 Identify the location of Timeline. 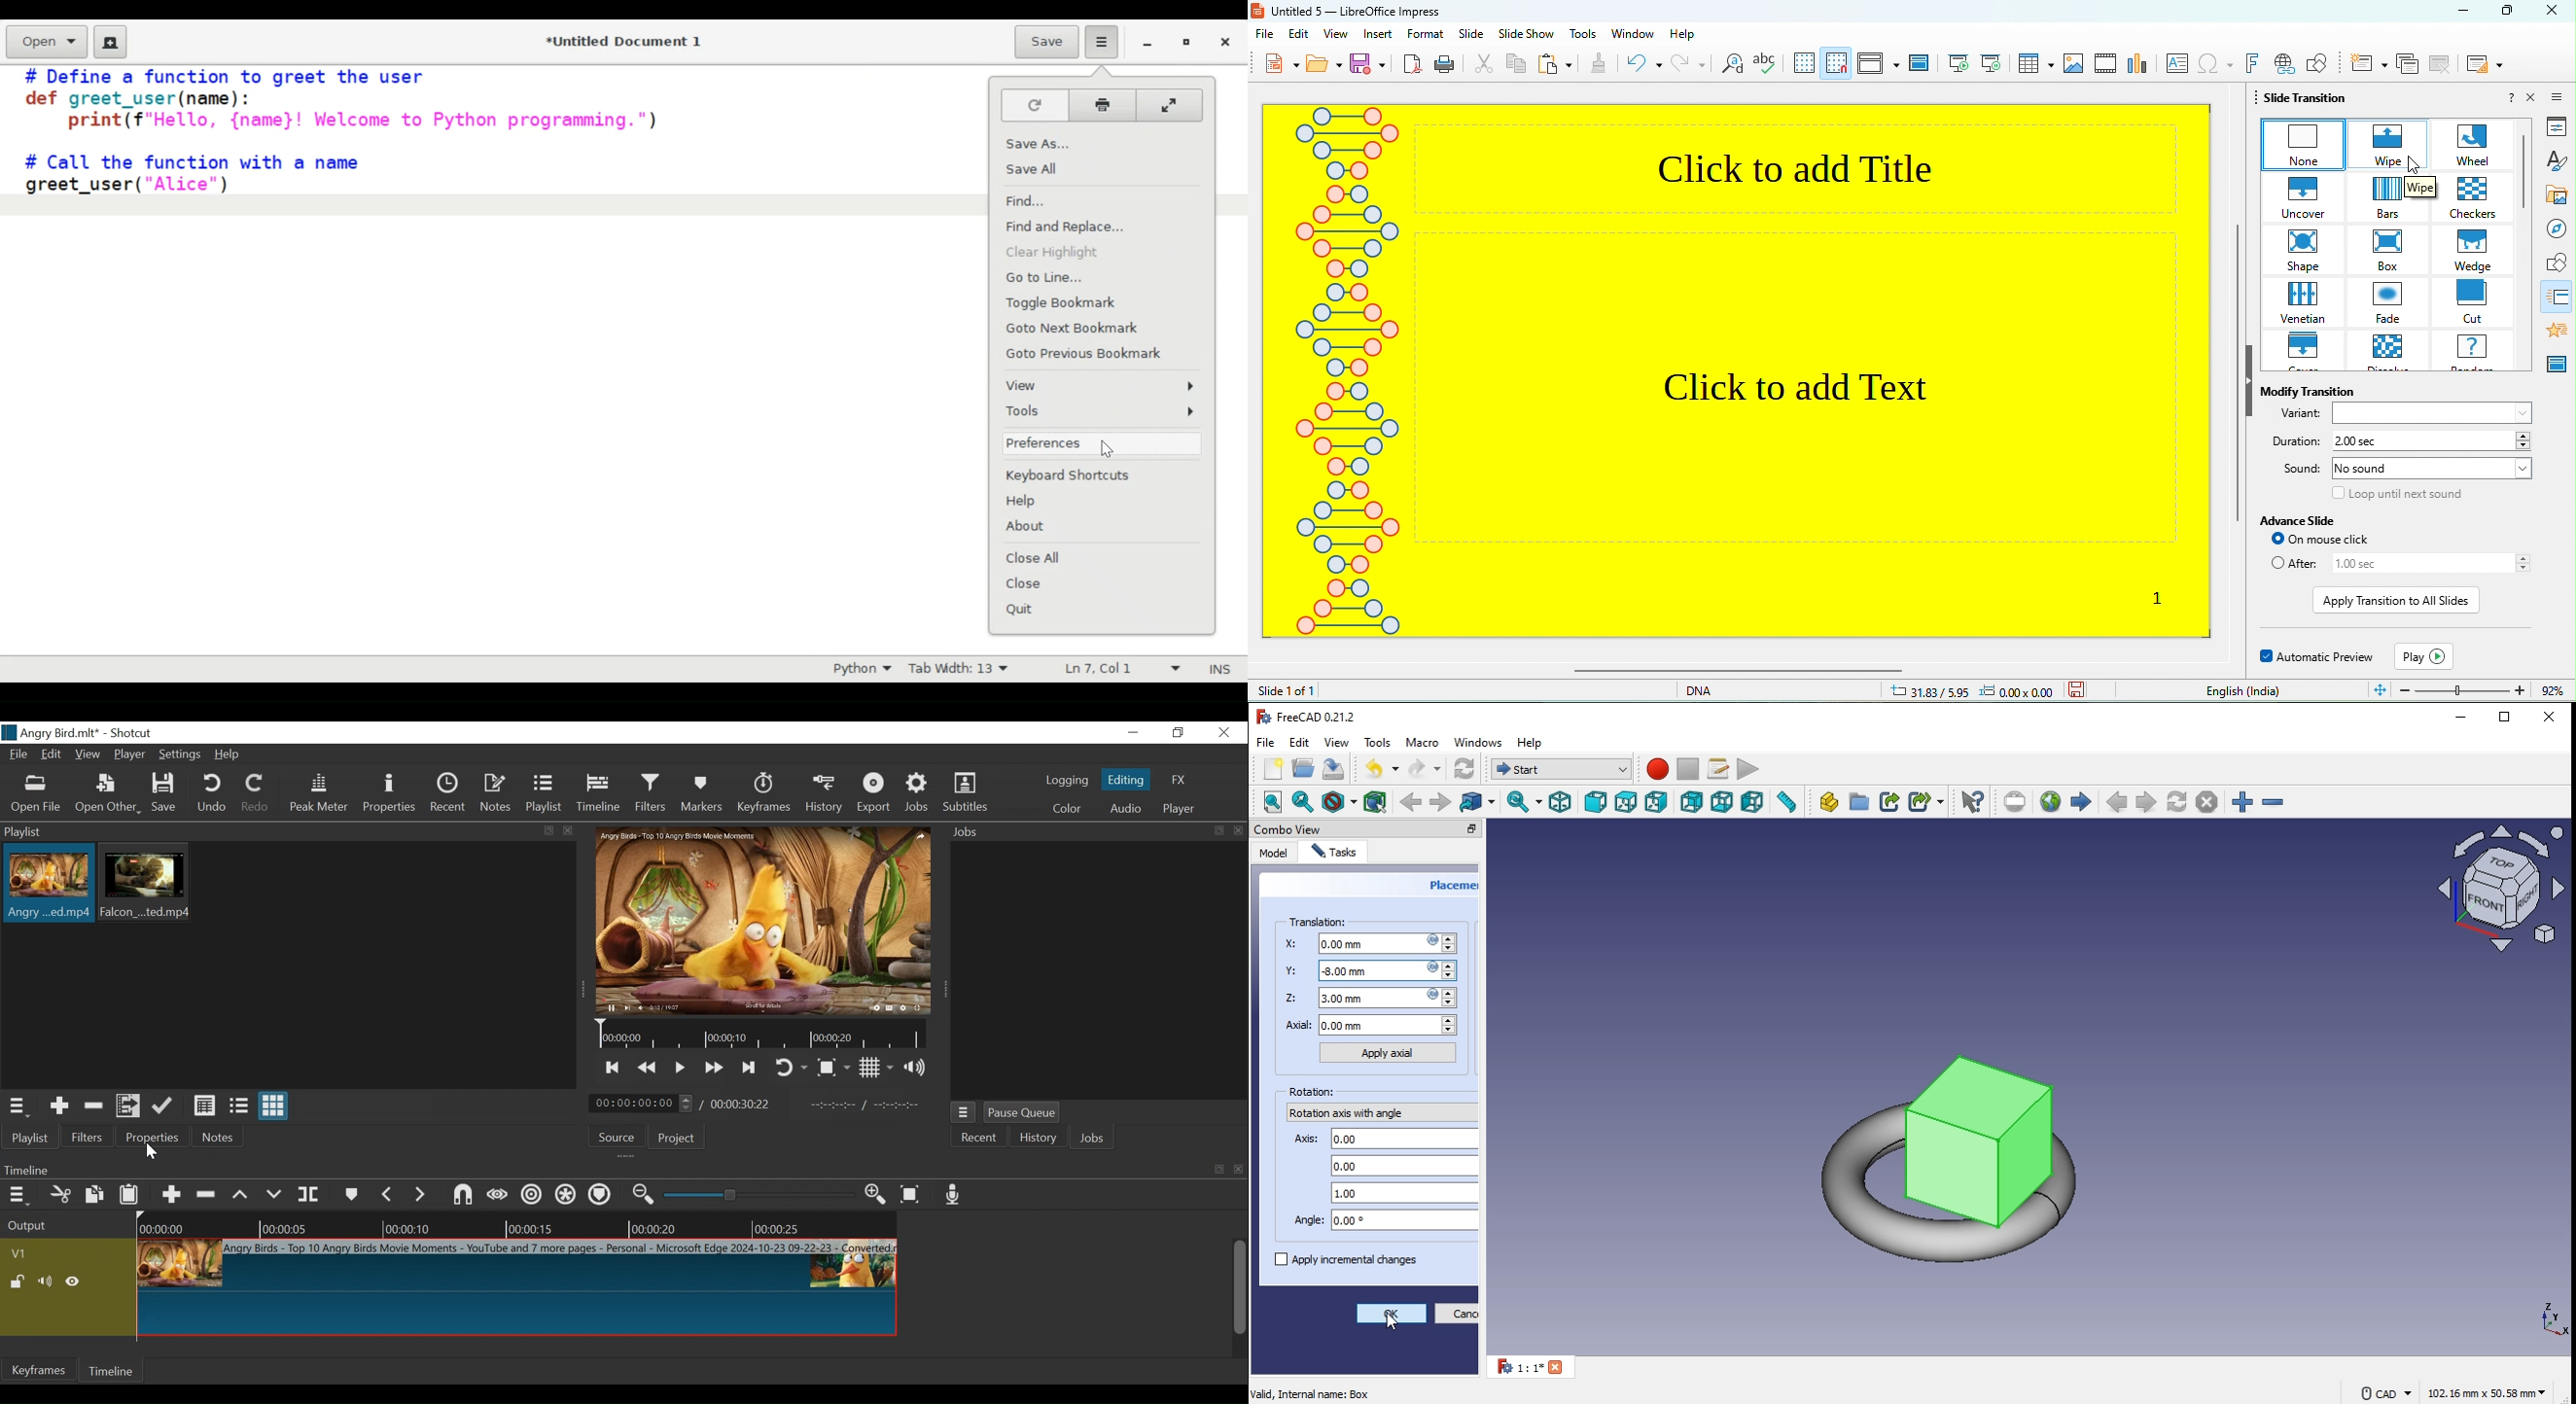
(517, 1223).